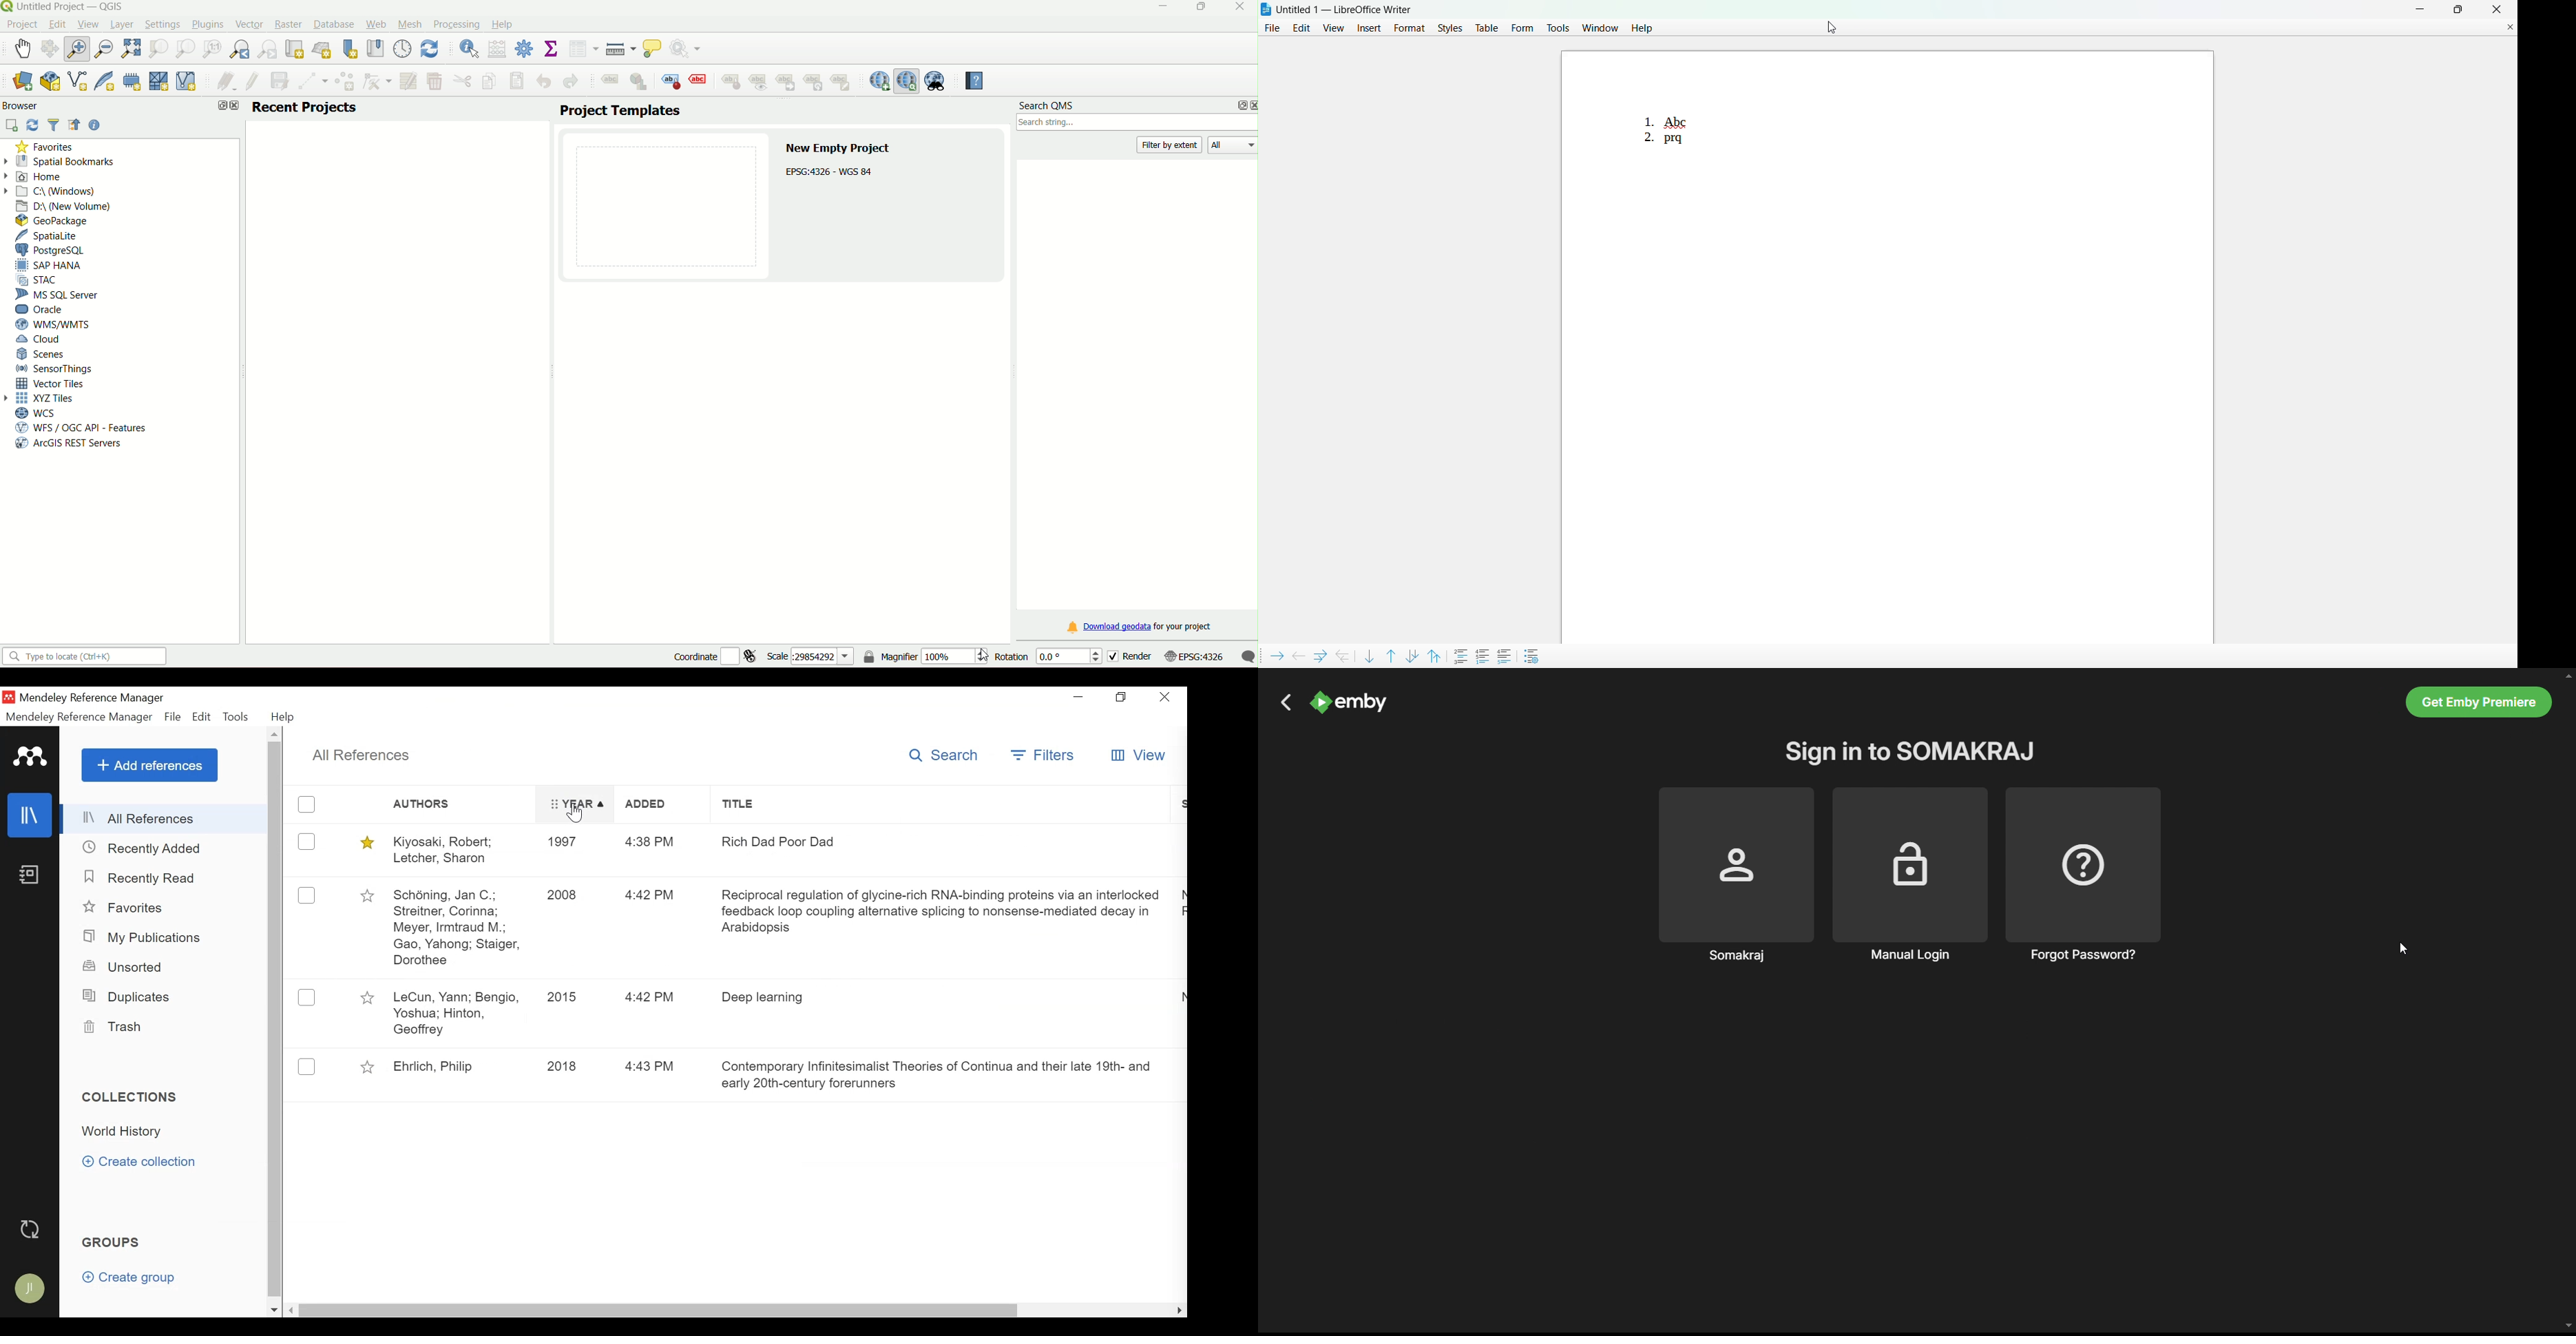  What do you see at coordinates (1677, 143) in the screenshot?
I see `prq` at bounding box center [1677, 143].